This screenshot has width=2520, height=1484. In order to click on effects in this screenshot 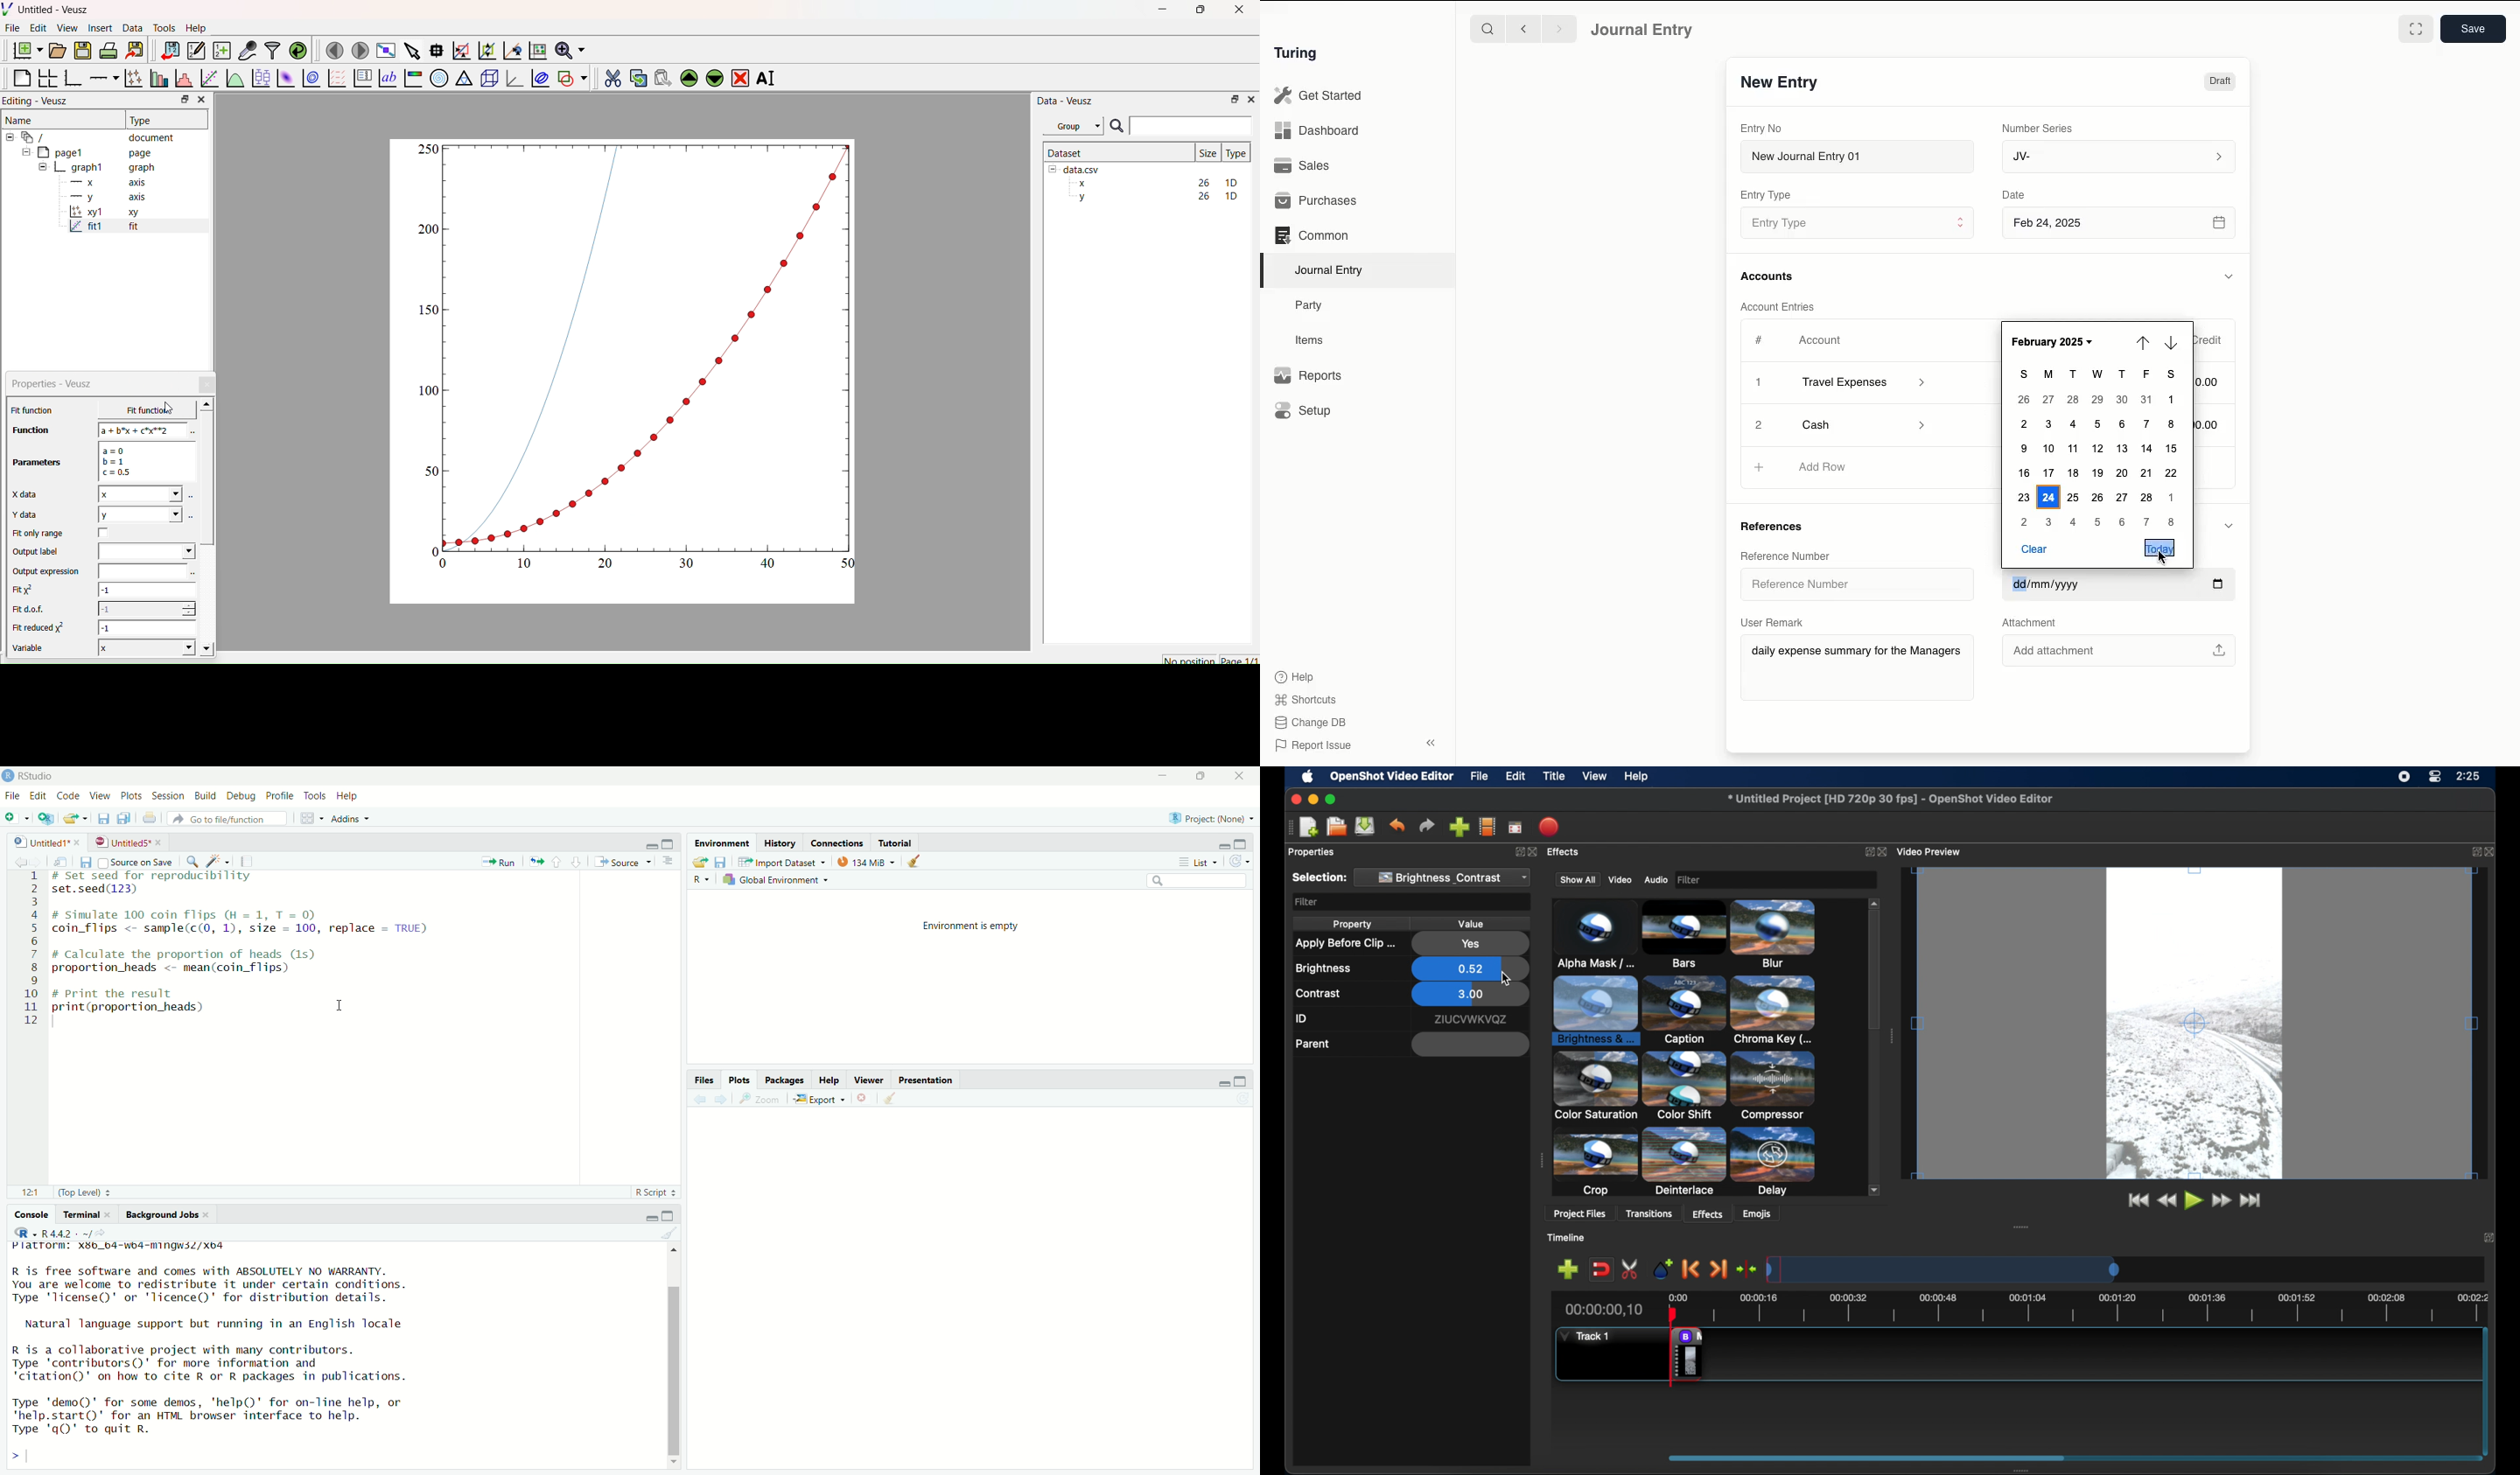, I will do `click(1568, 854)`.